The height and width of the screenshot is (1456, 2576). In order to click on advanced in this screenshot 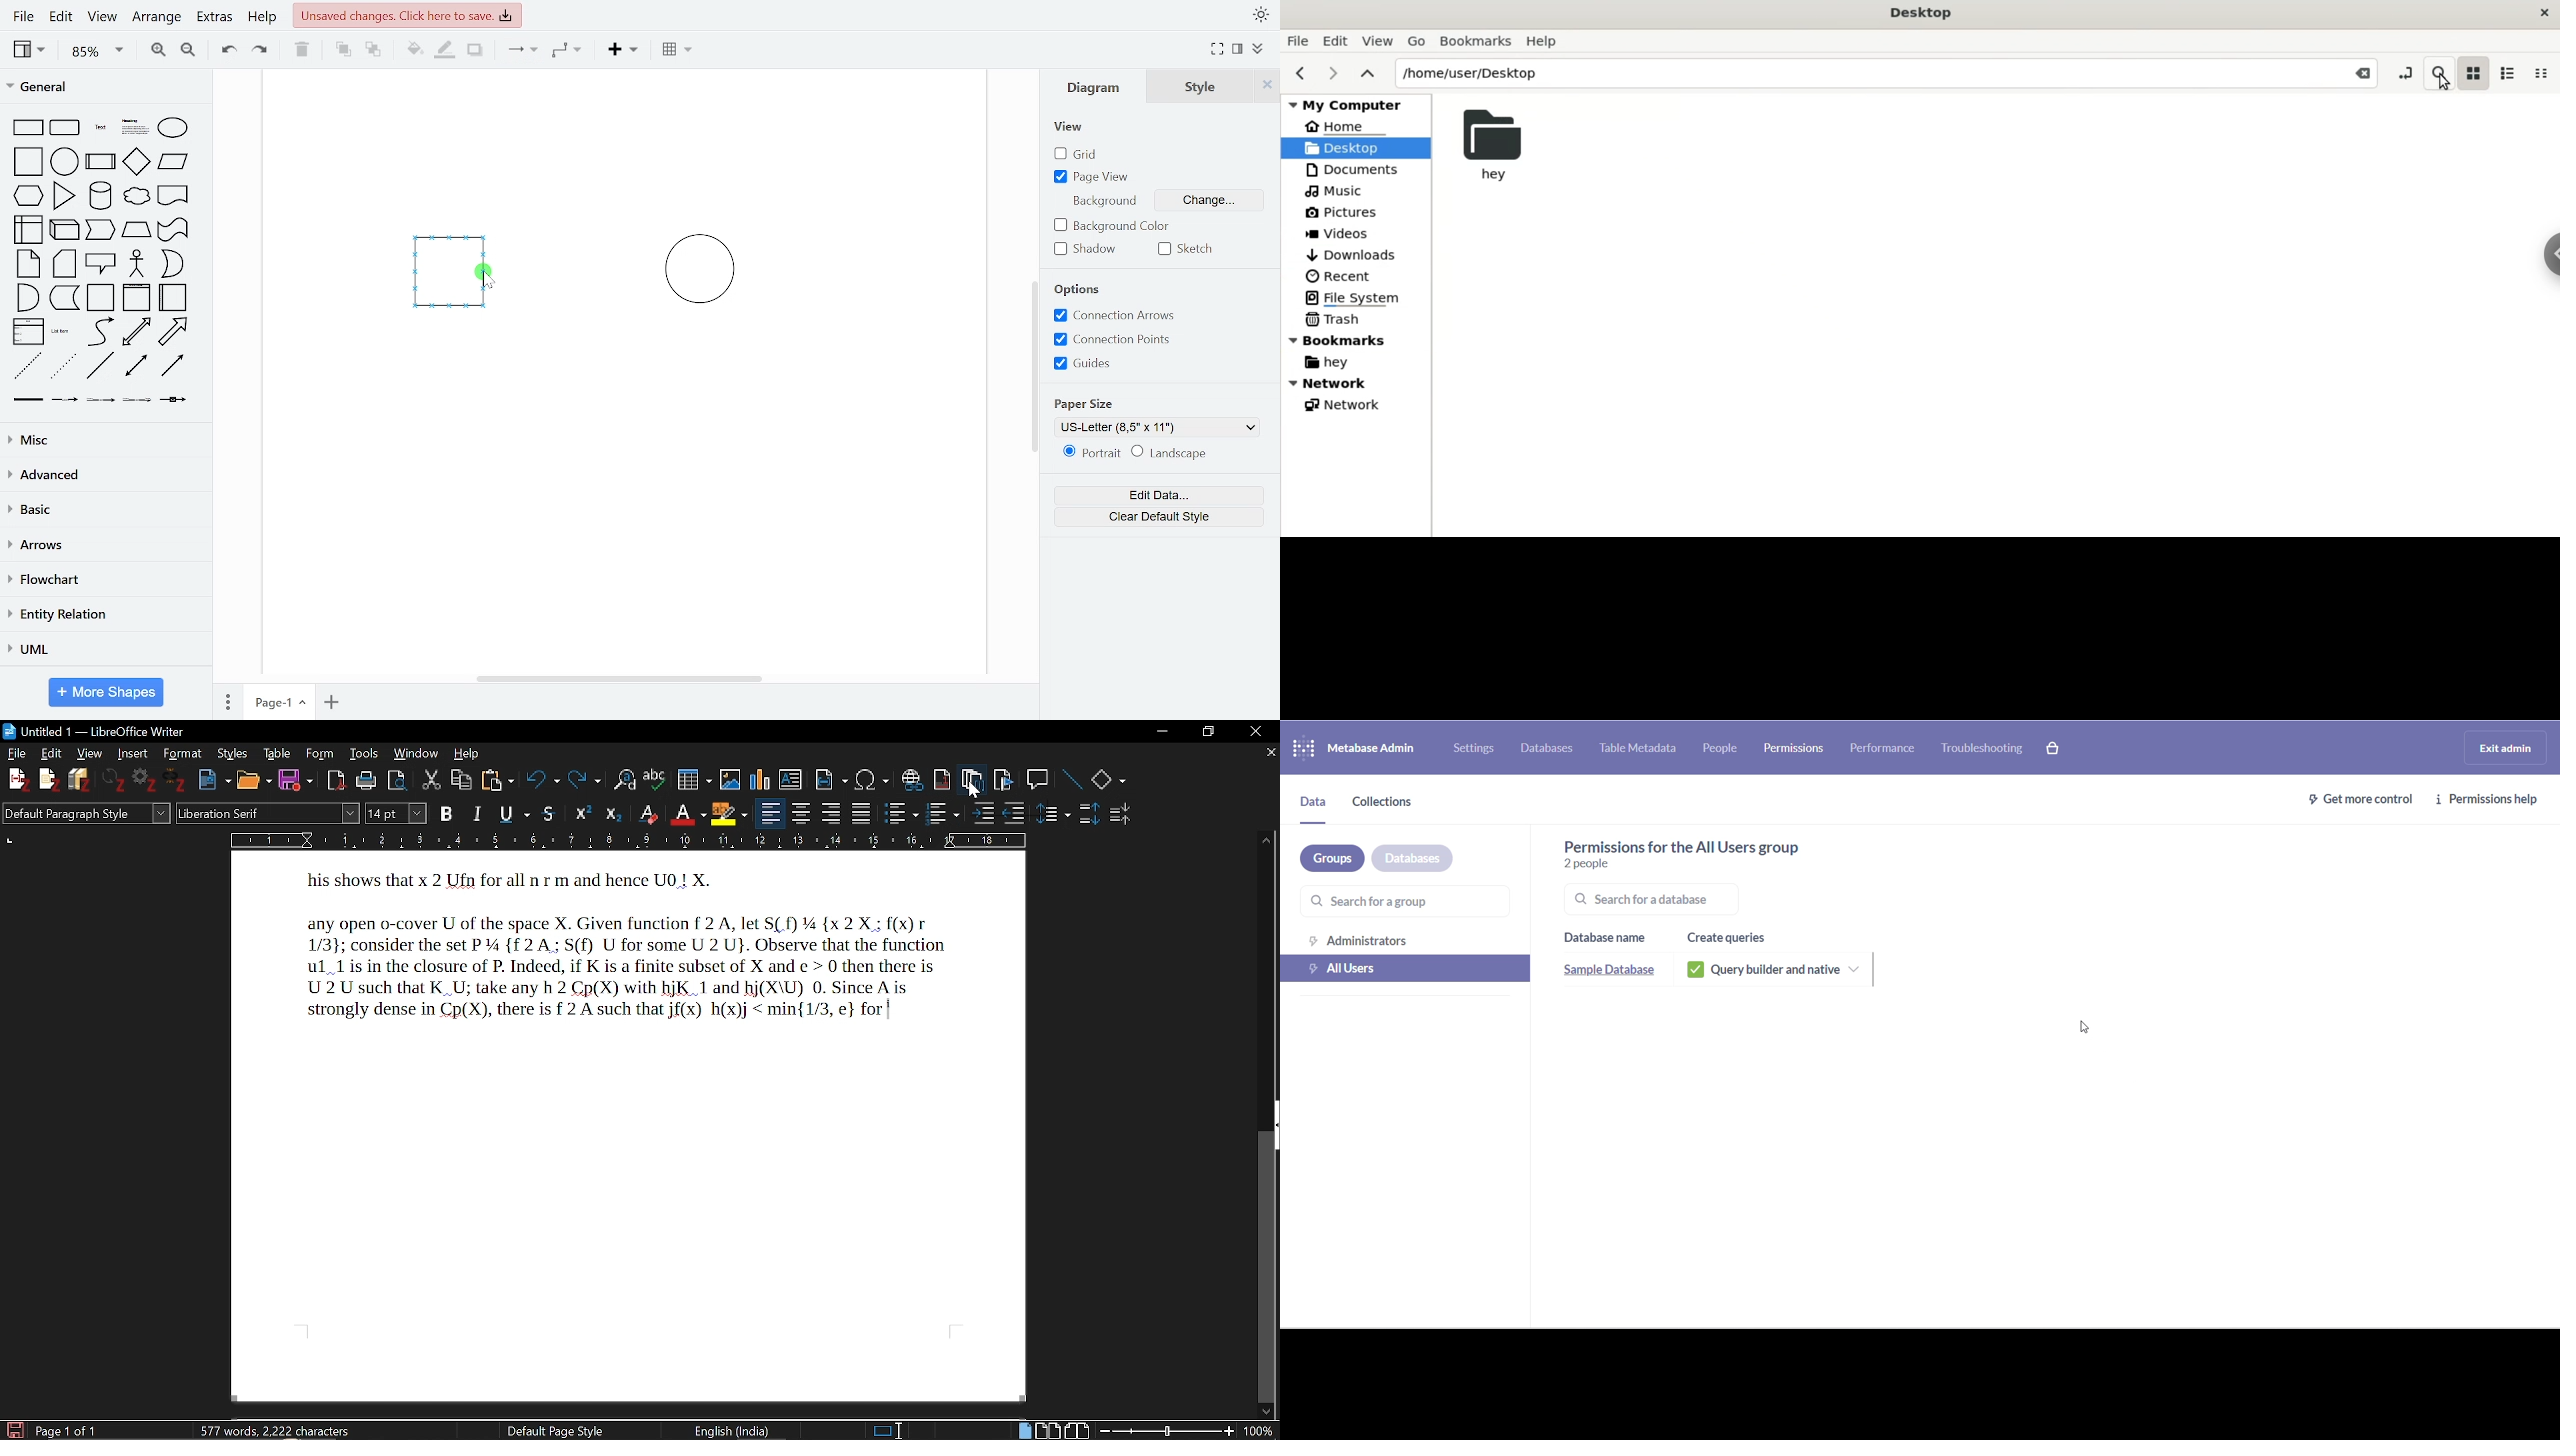, I will do `click(102, 474)`.